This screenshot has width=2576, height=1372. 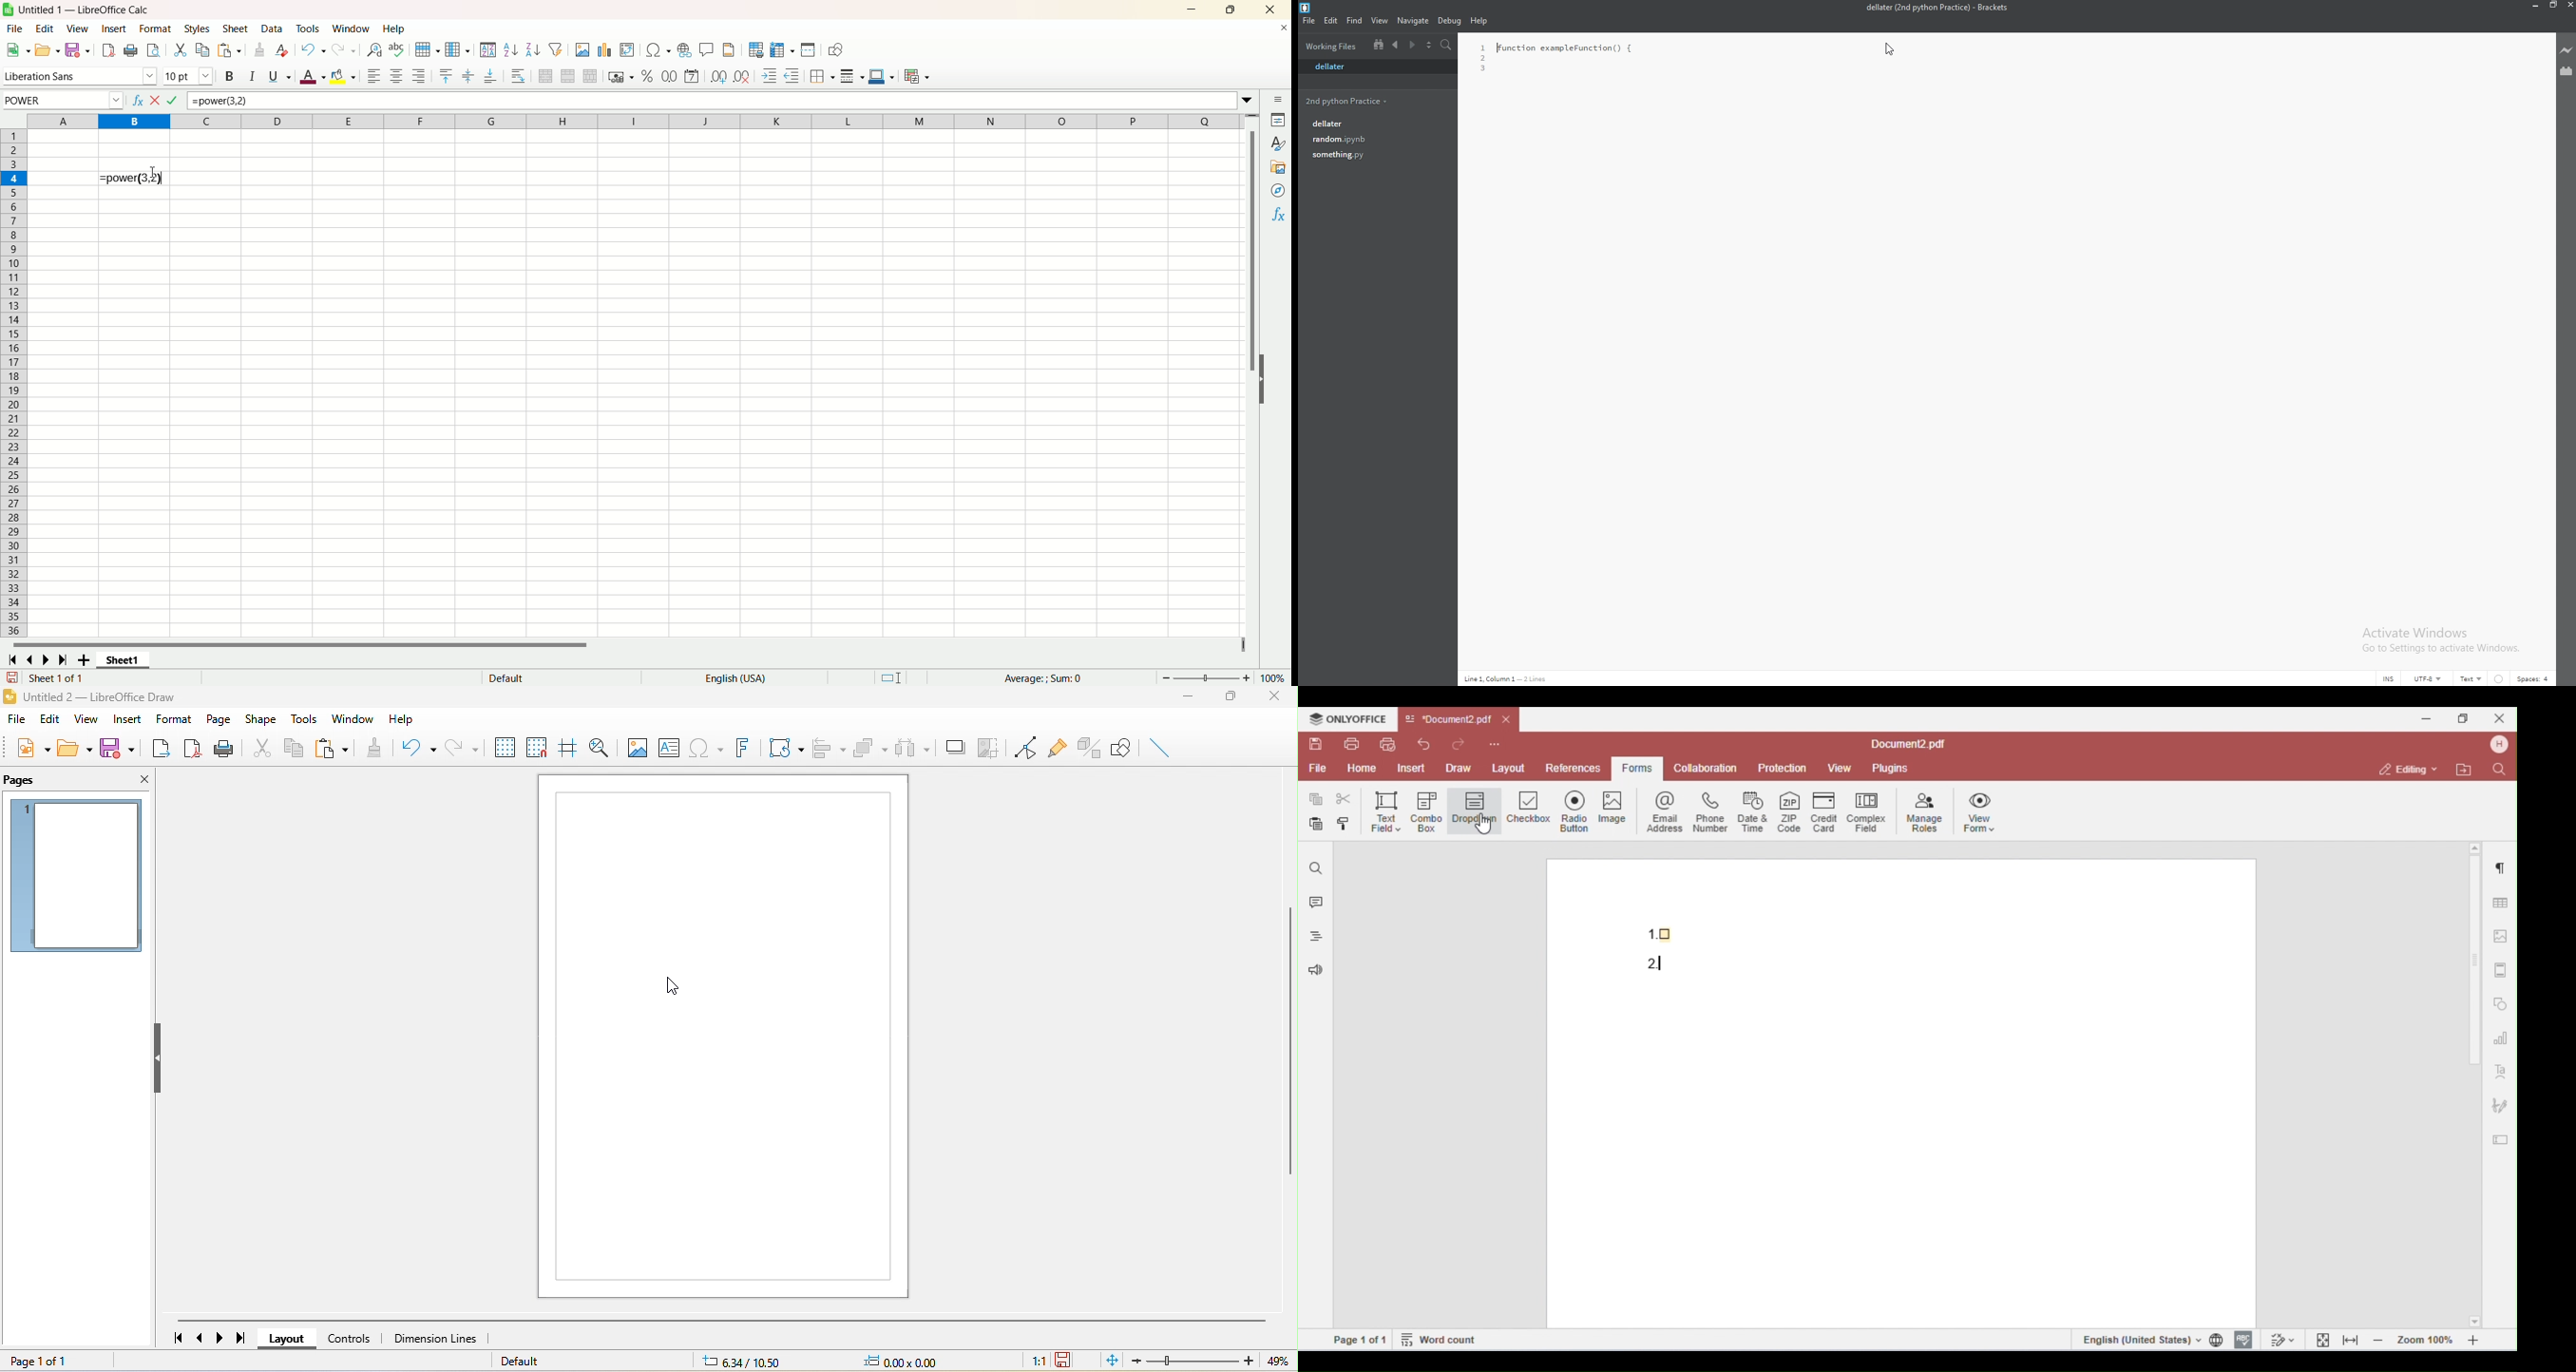 I want to click on add decimal place, so click(x=720, y=77).